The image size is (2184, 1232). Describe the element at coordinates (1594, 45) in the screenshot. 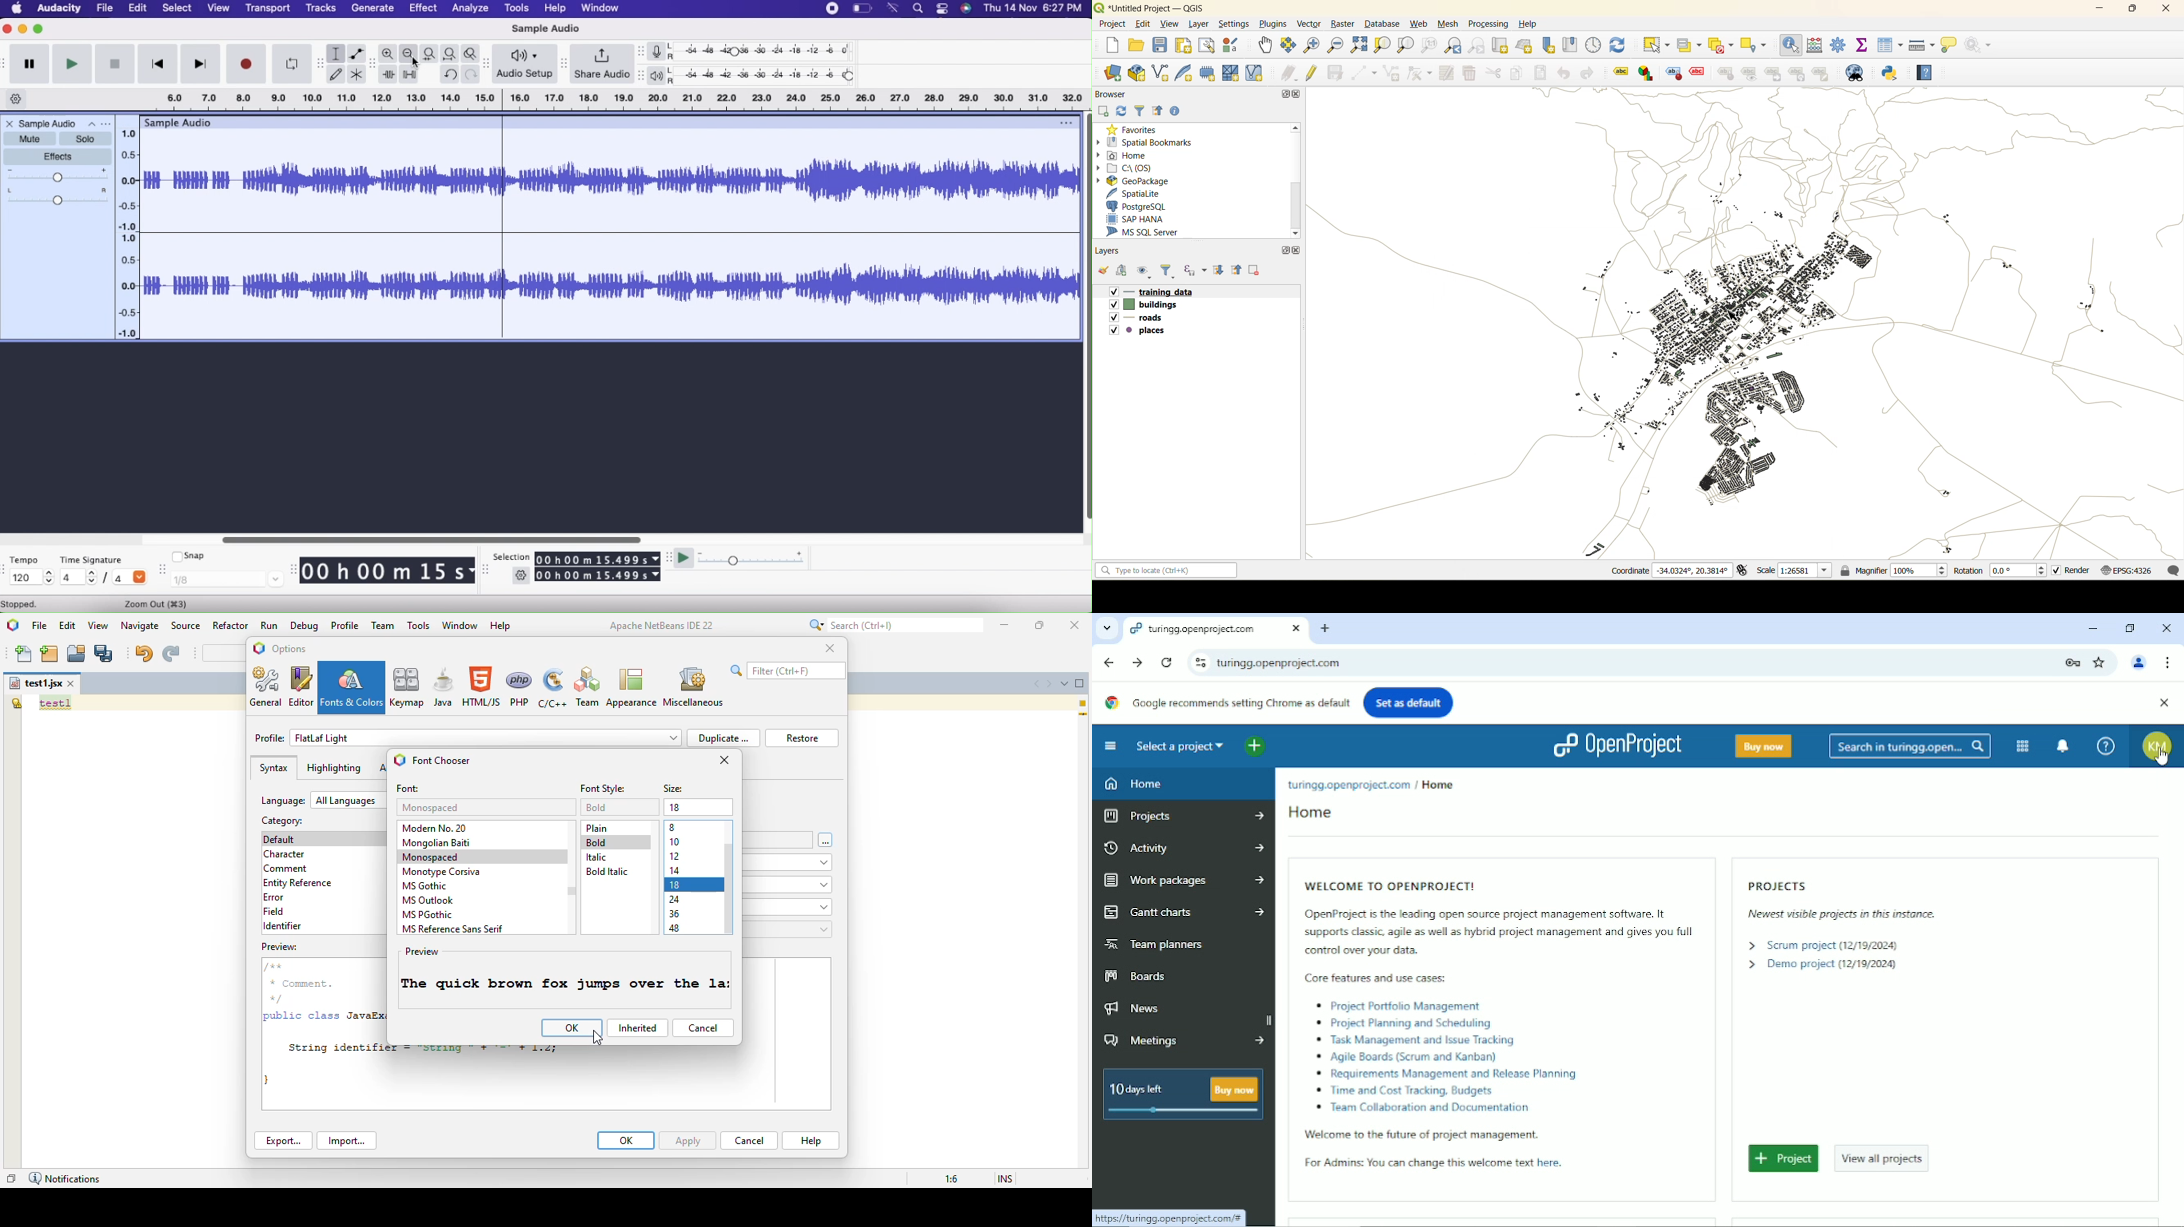

I see `control panel` at that location.